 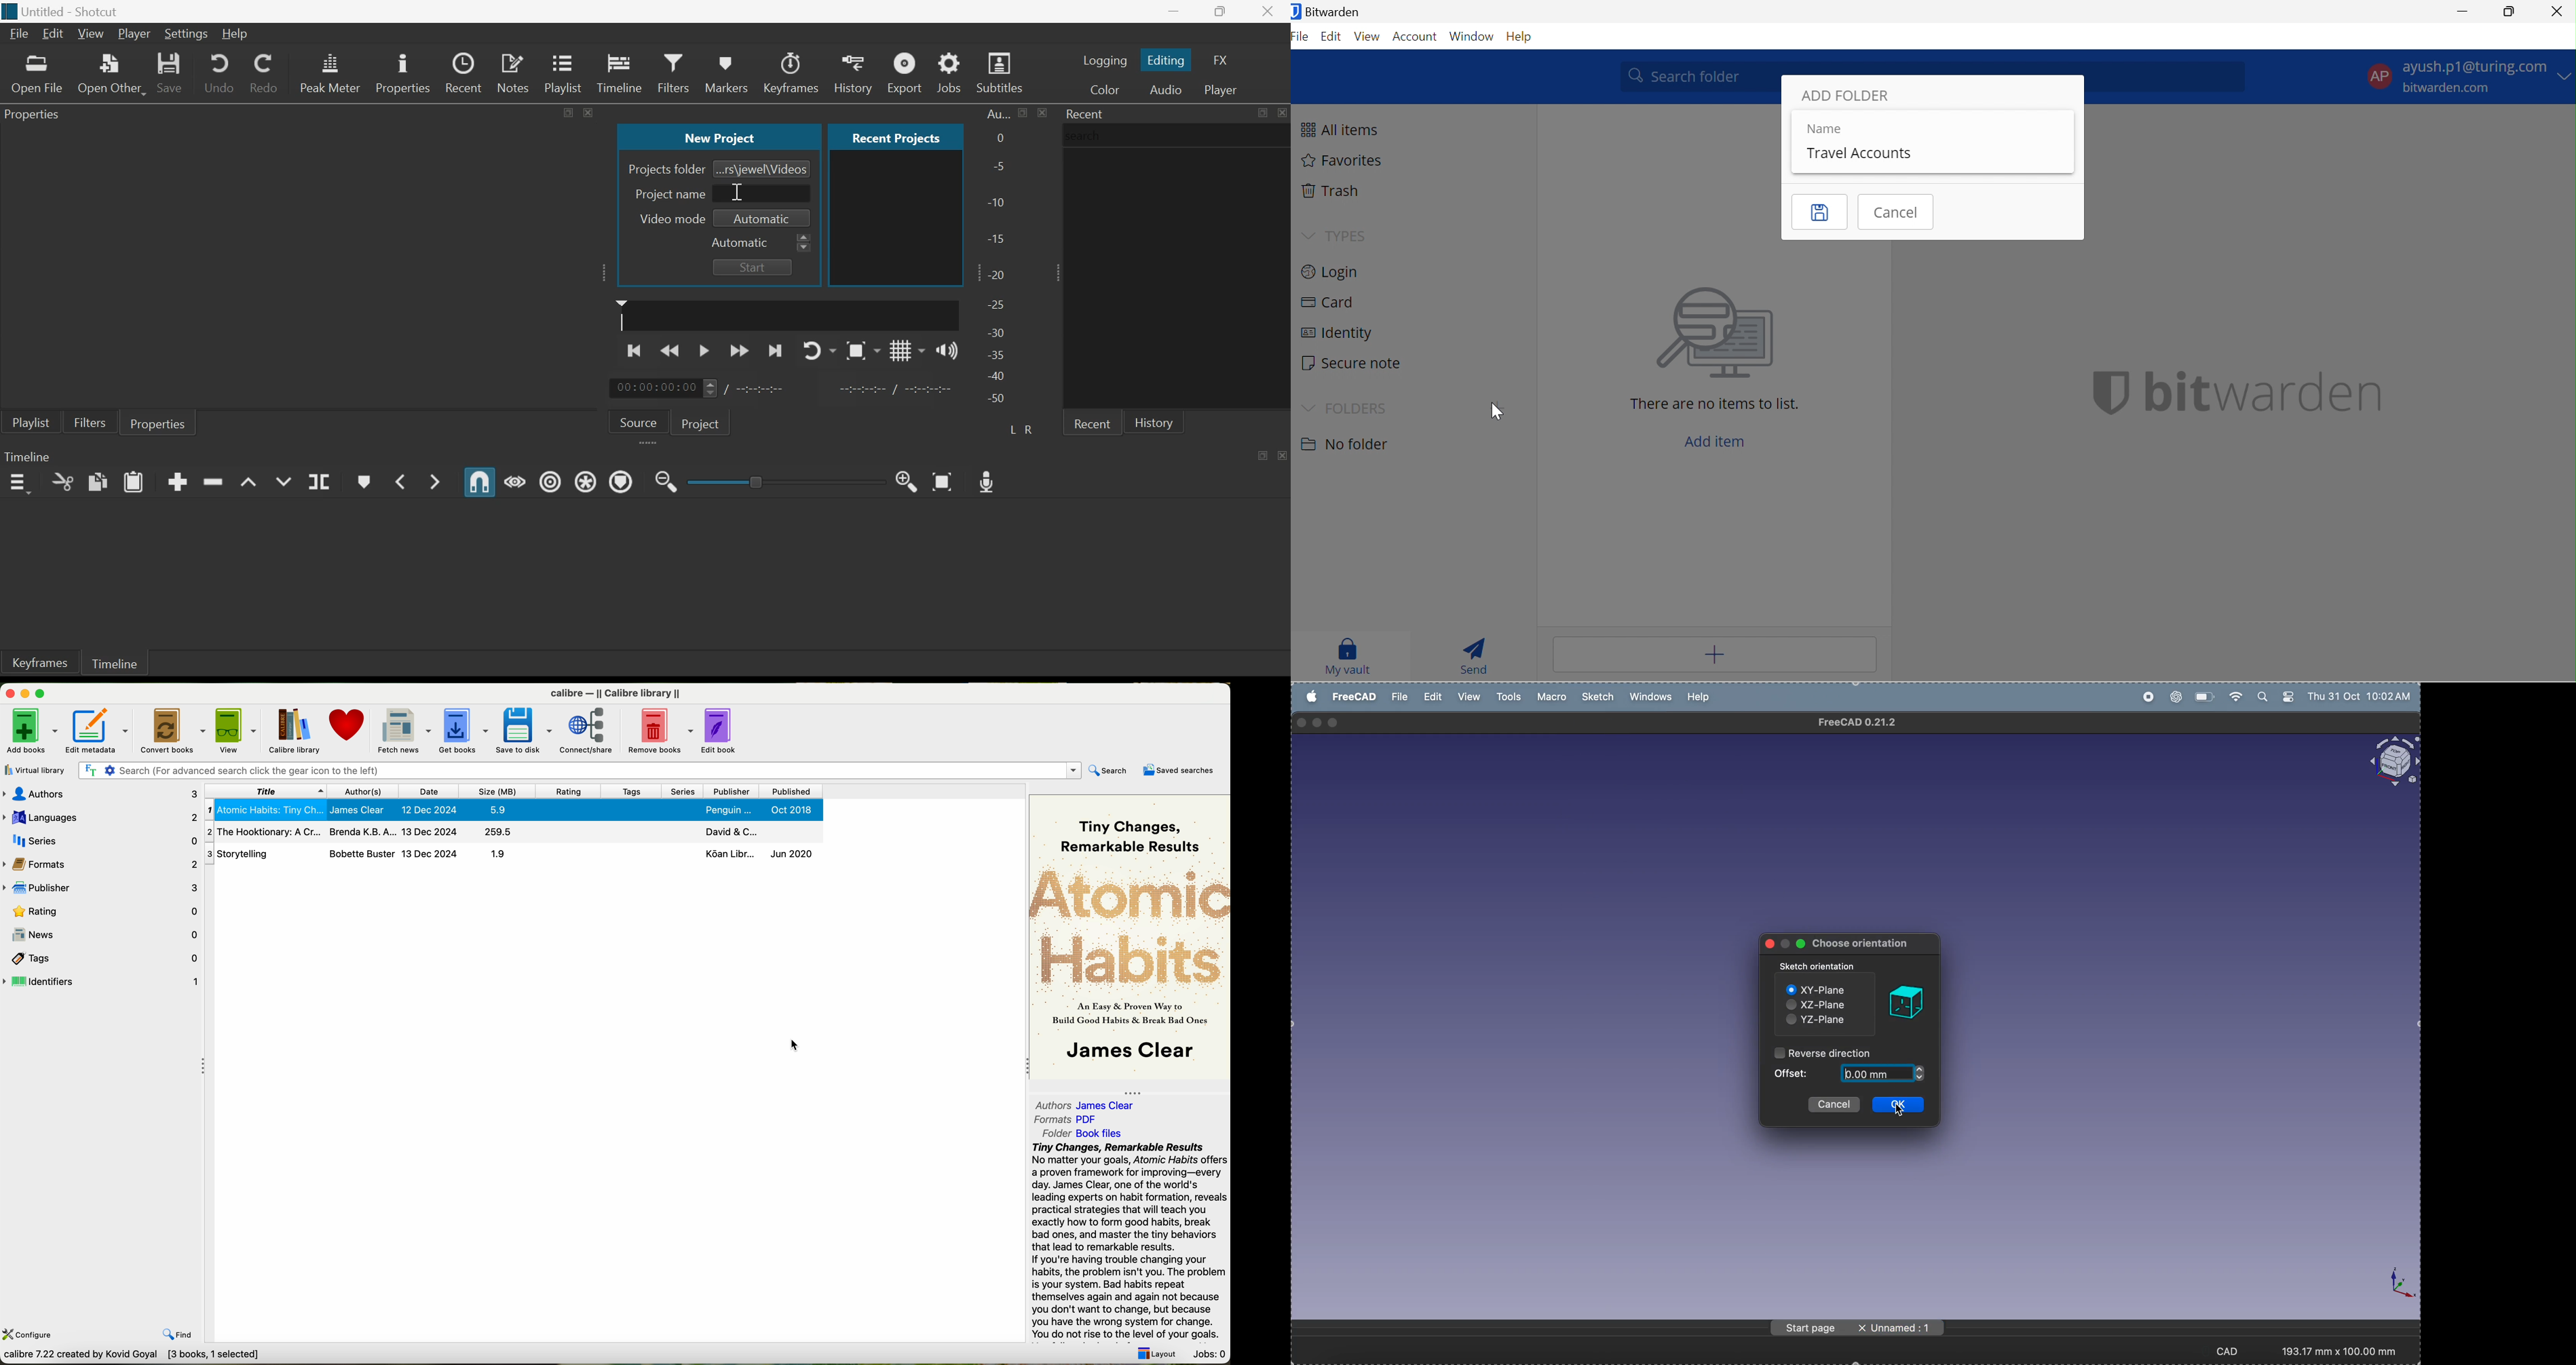 I want to click on Checked Checkbox, so click(x=1790, y=989).